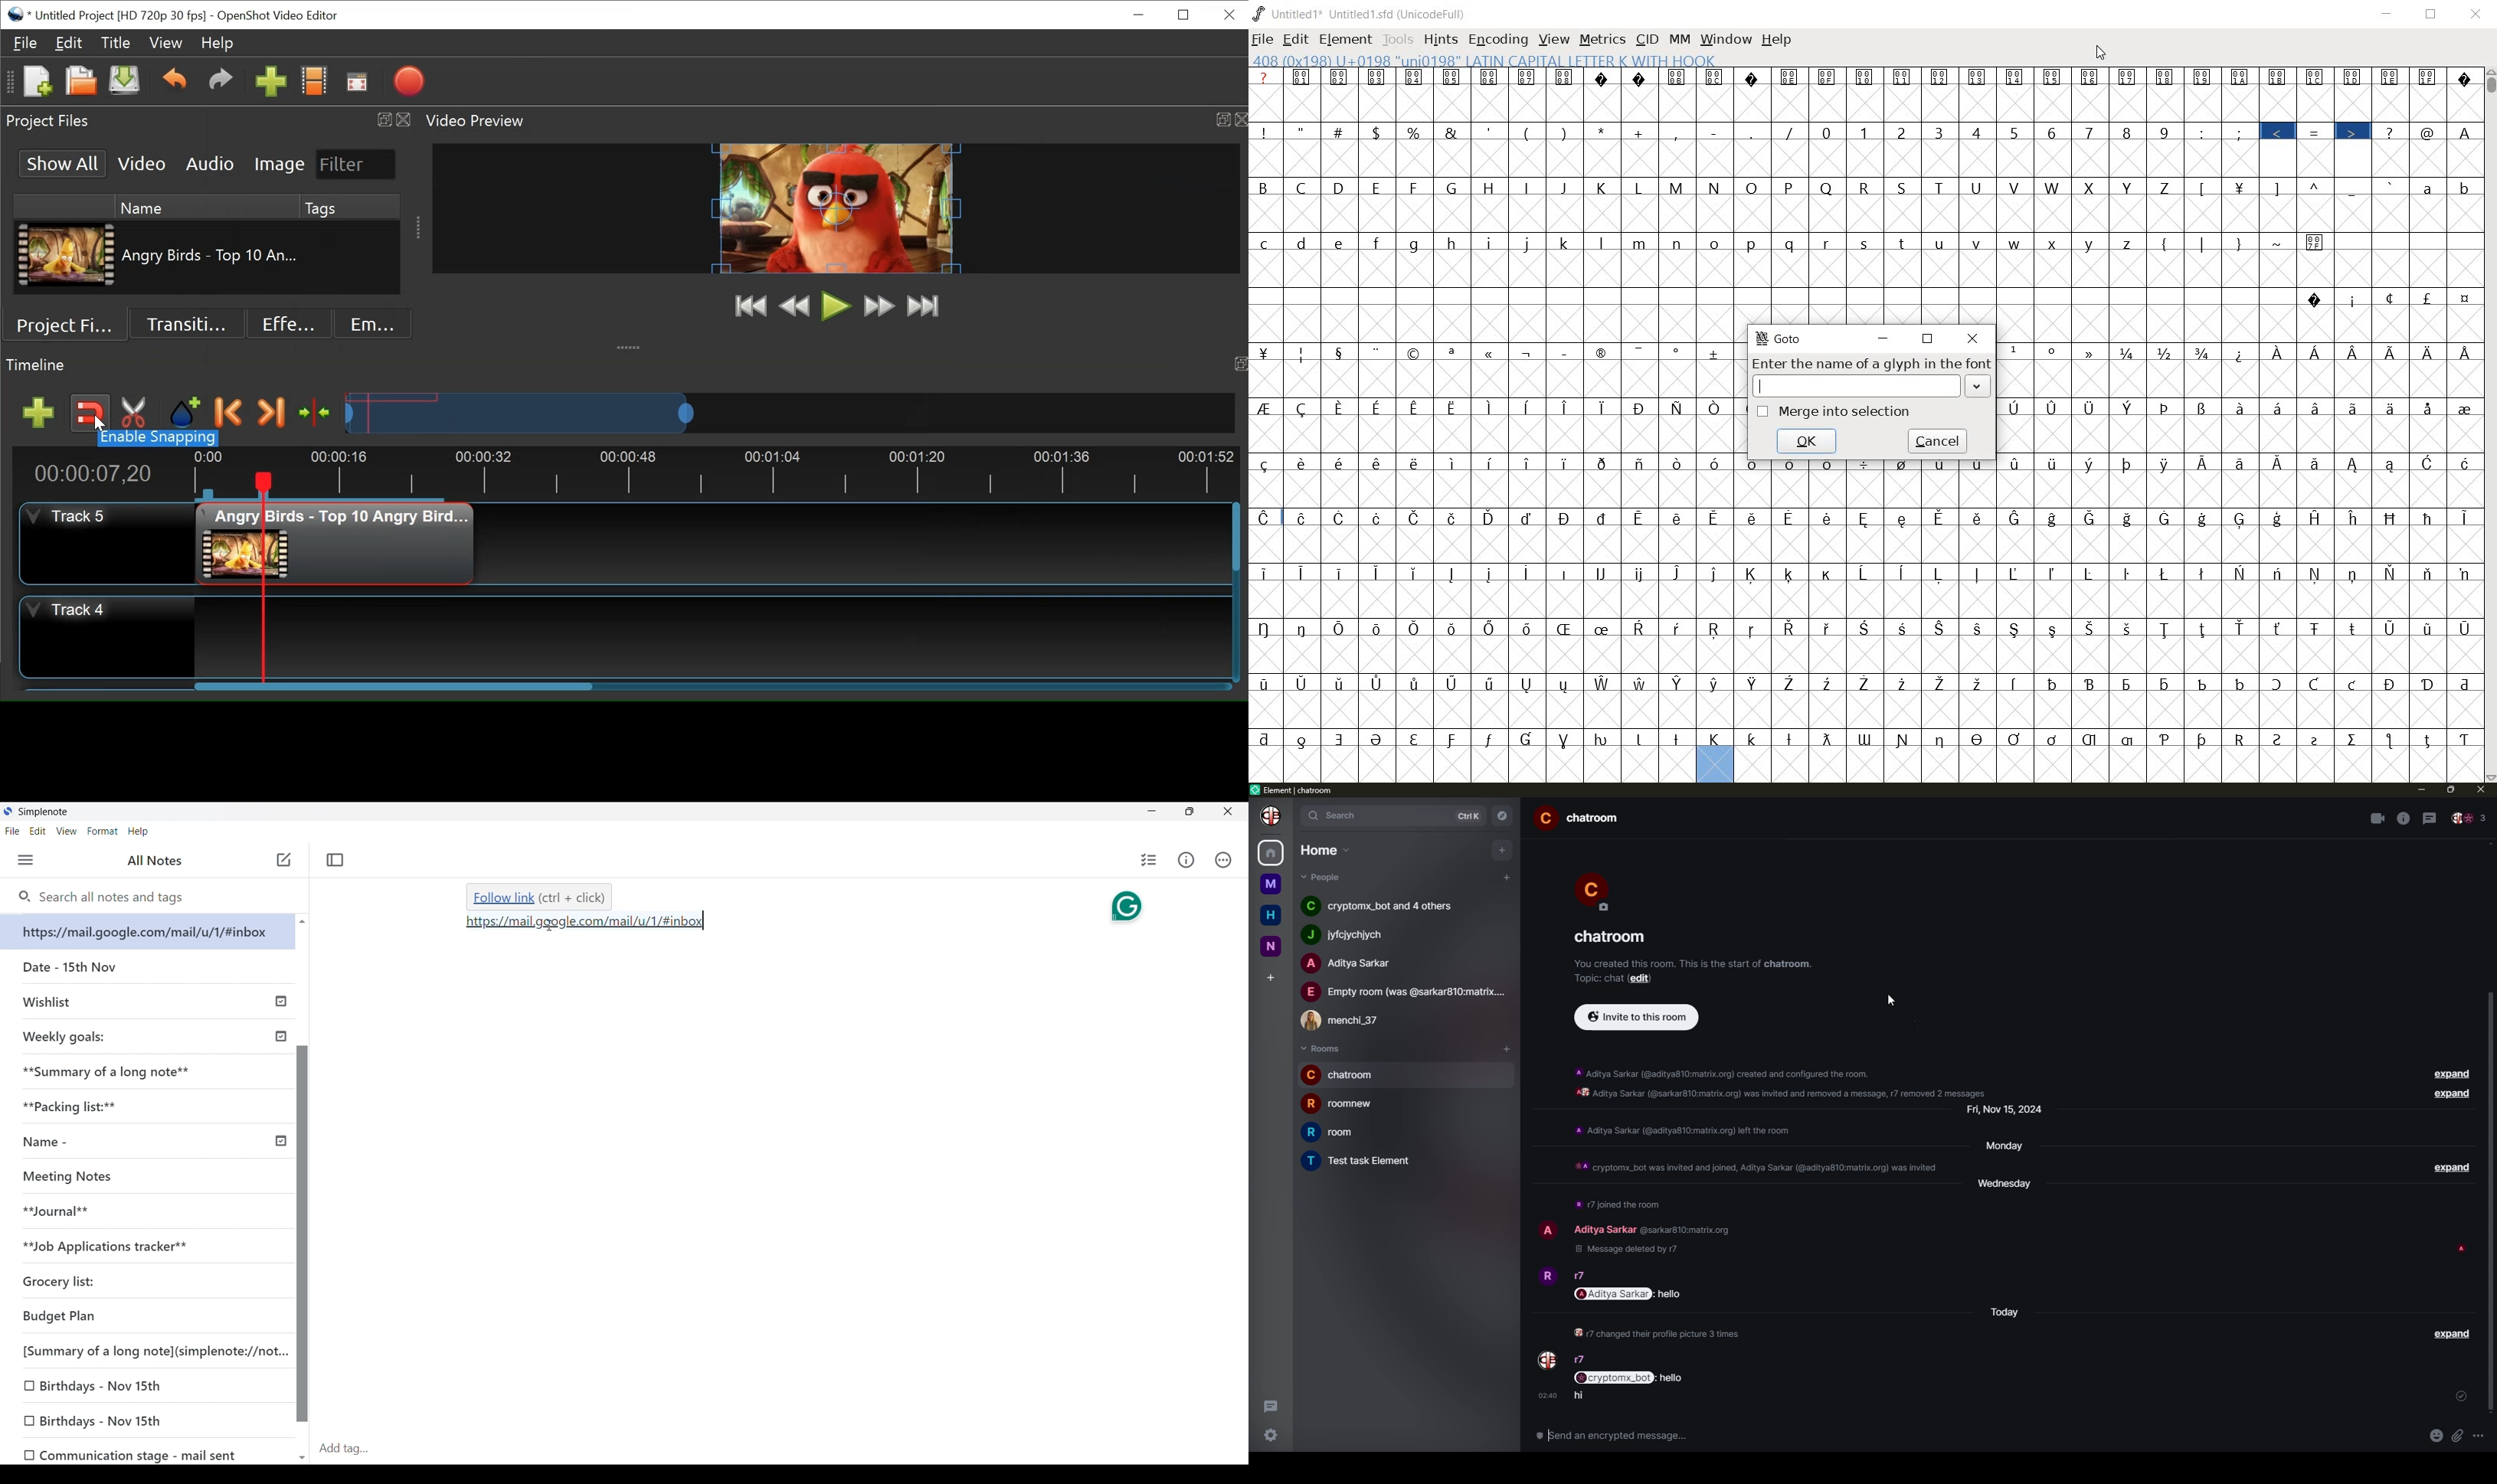  I want to click on Vertical Scroll bar, so click(1235, 538).